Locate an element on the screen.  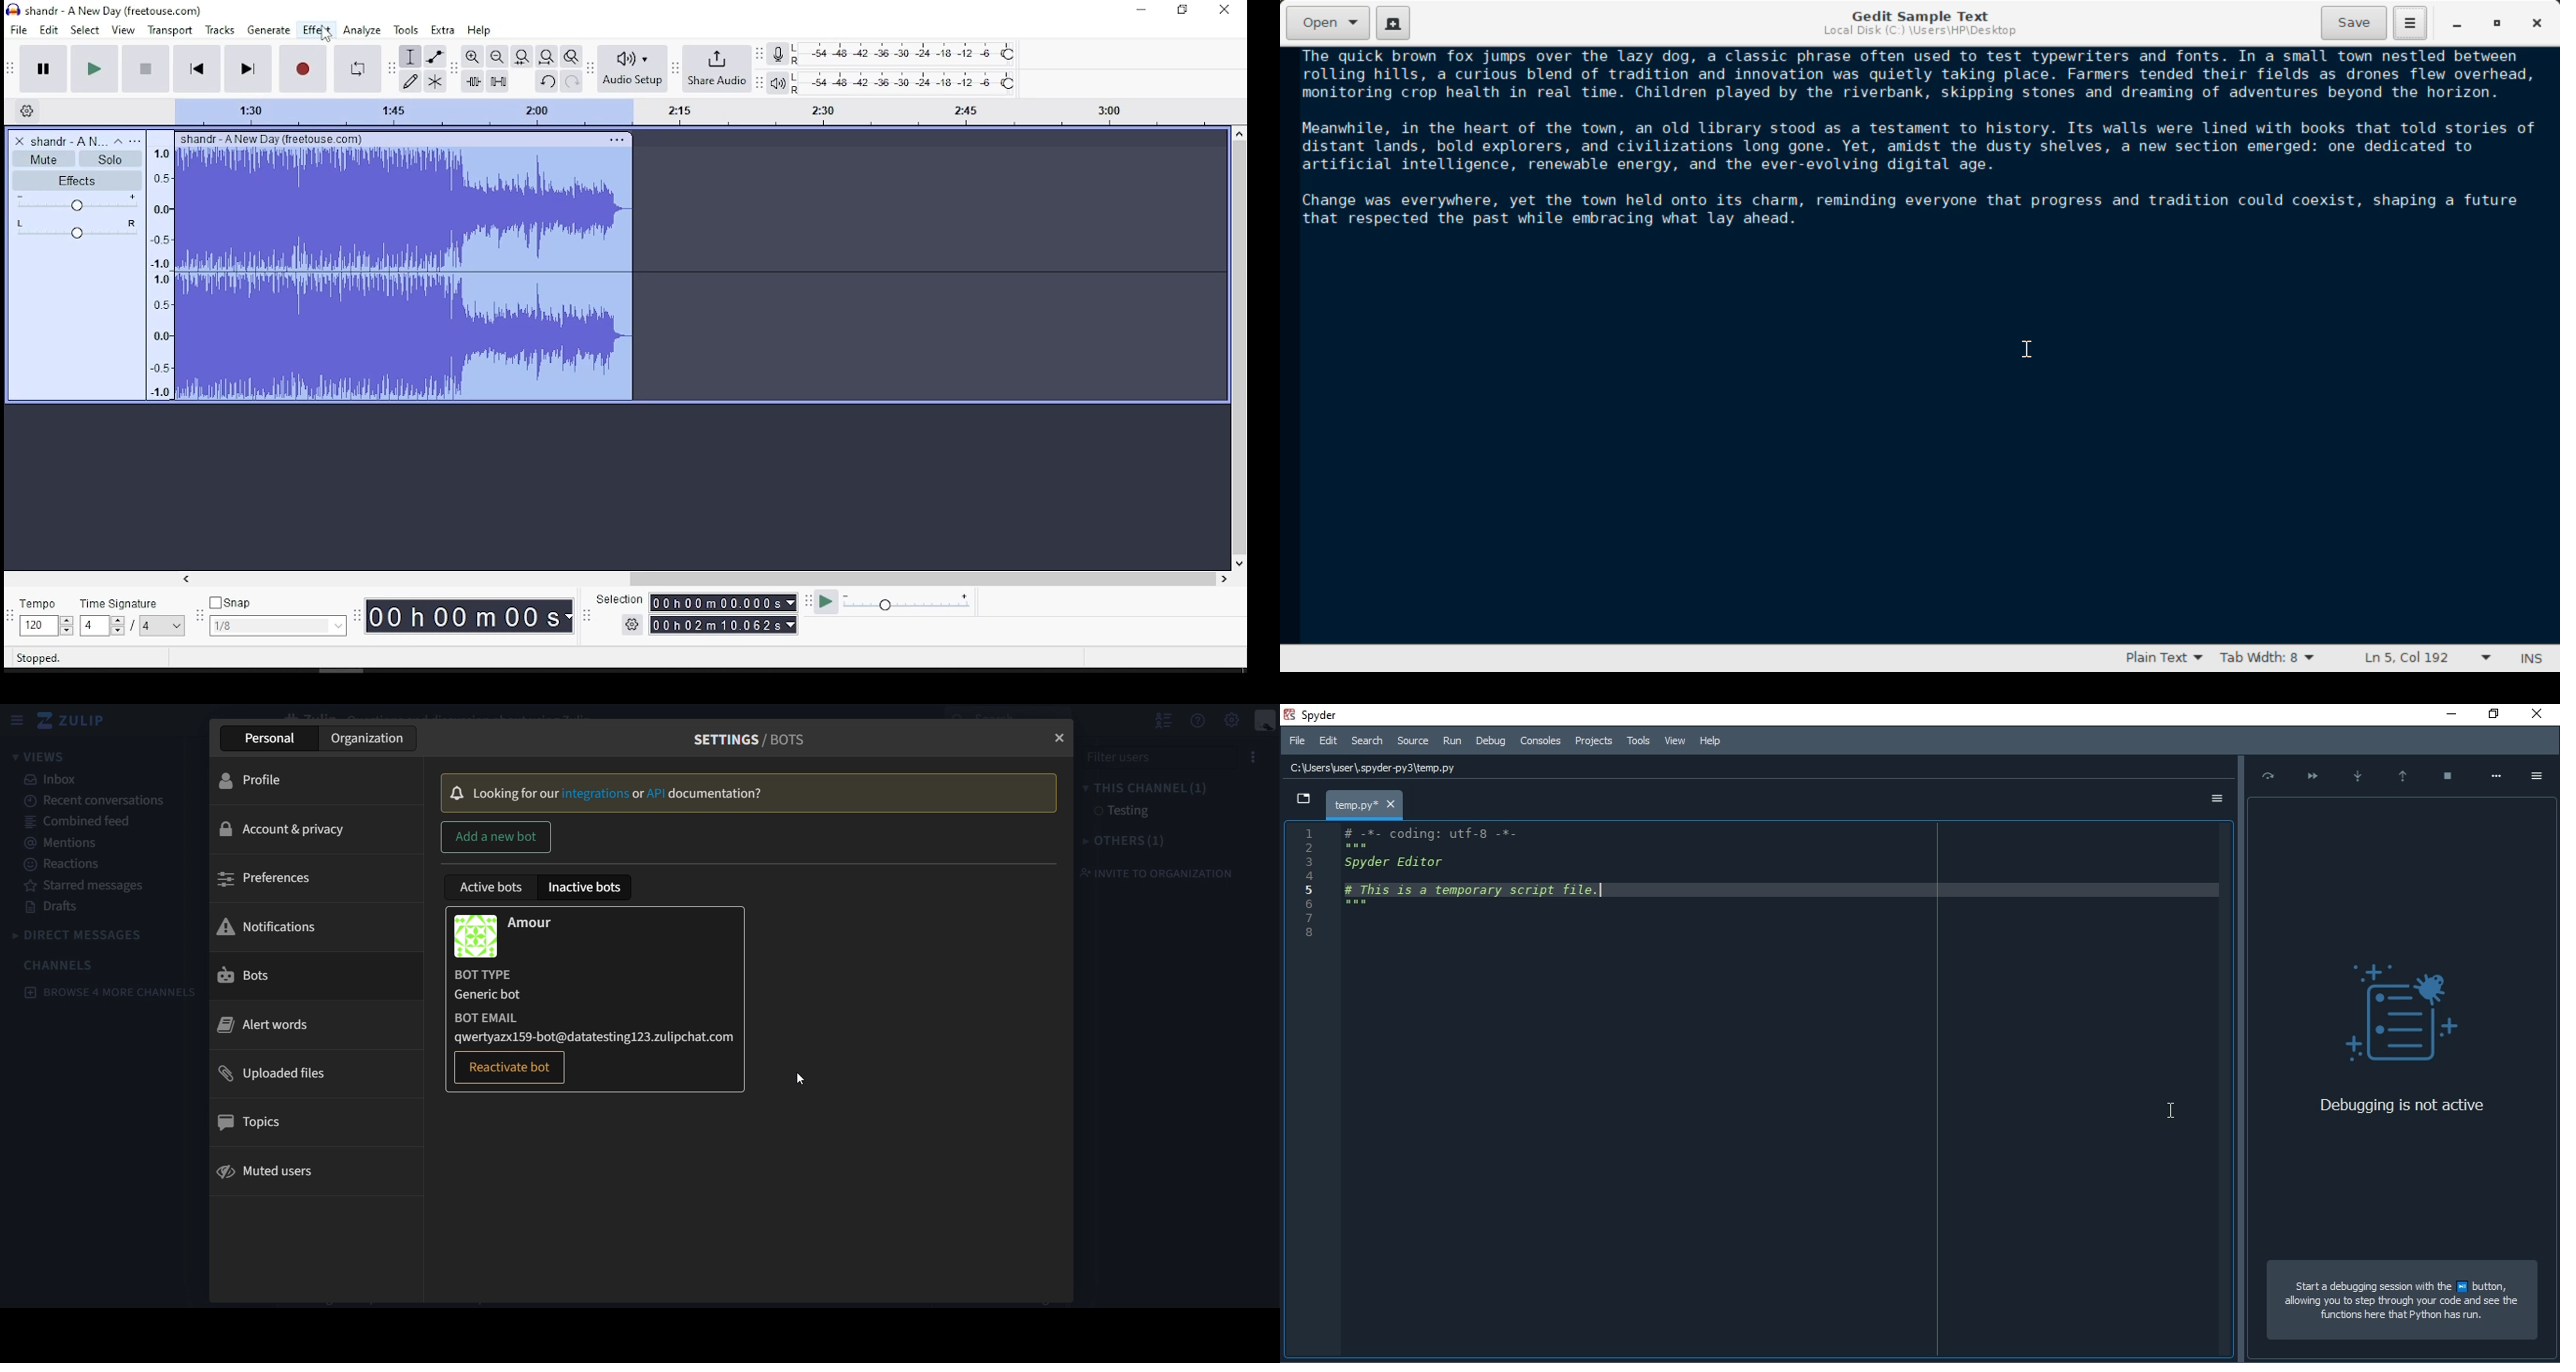
spyder is located at coordinates (1330, 713).